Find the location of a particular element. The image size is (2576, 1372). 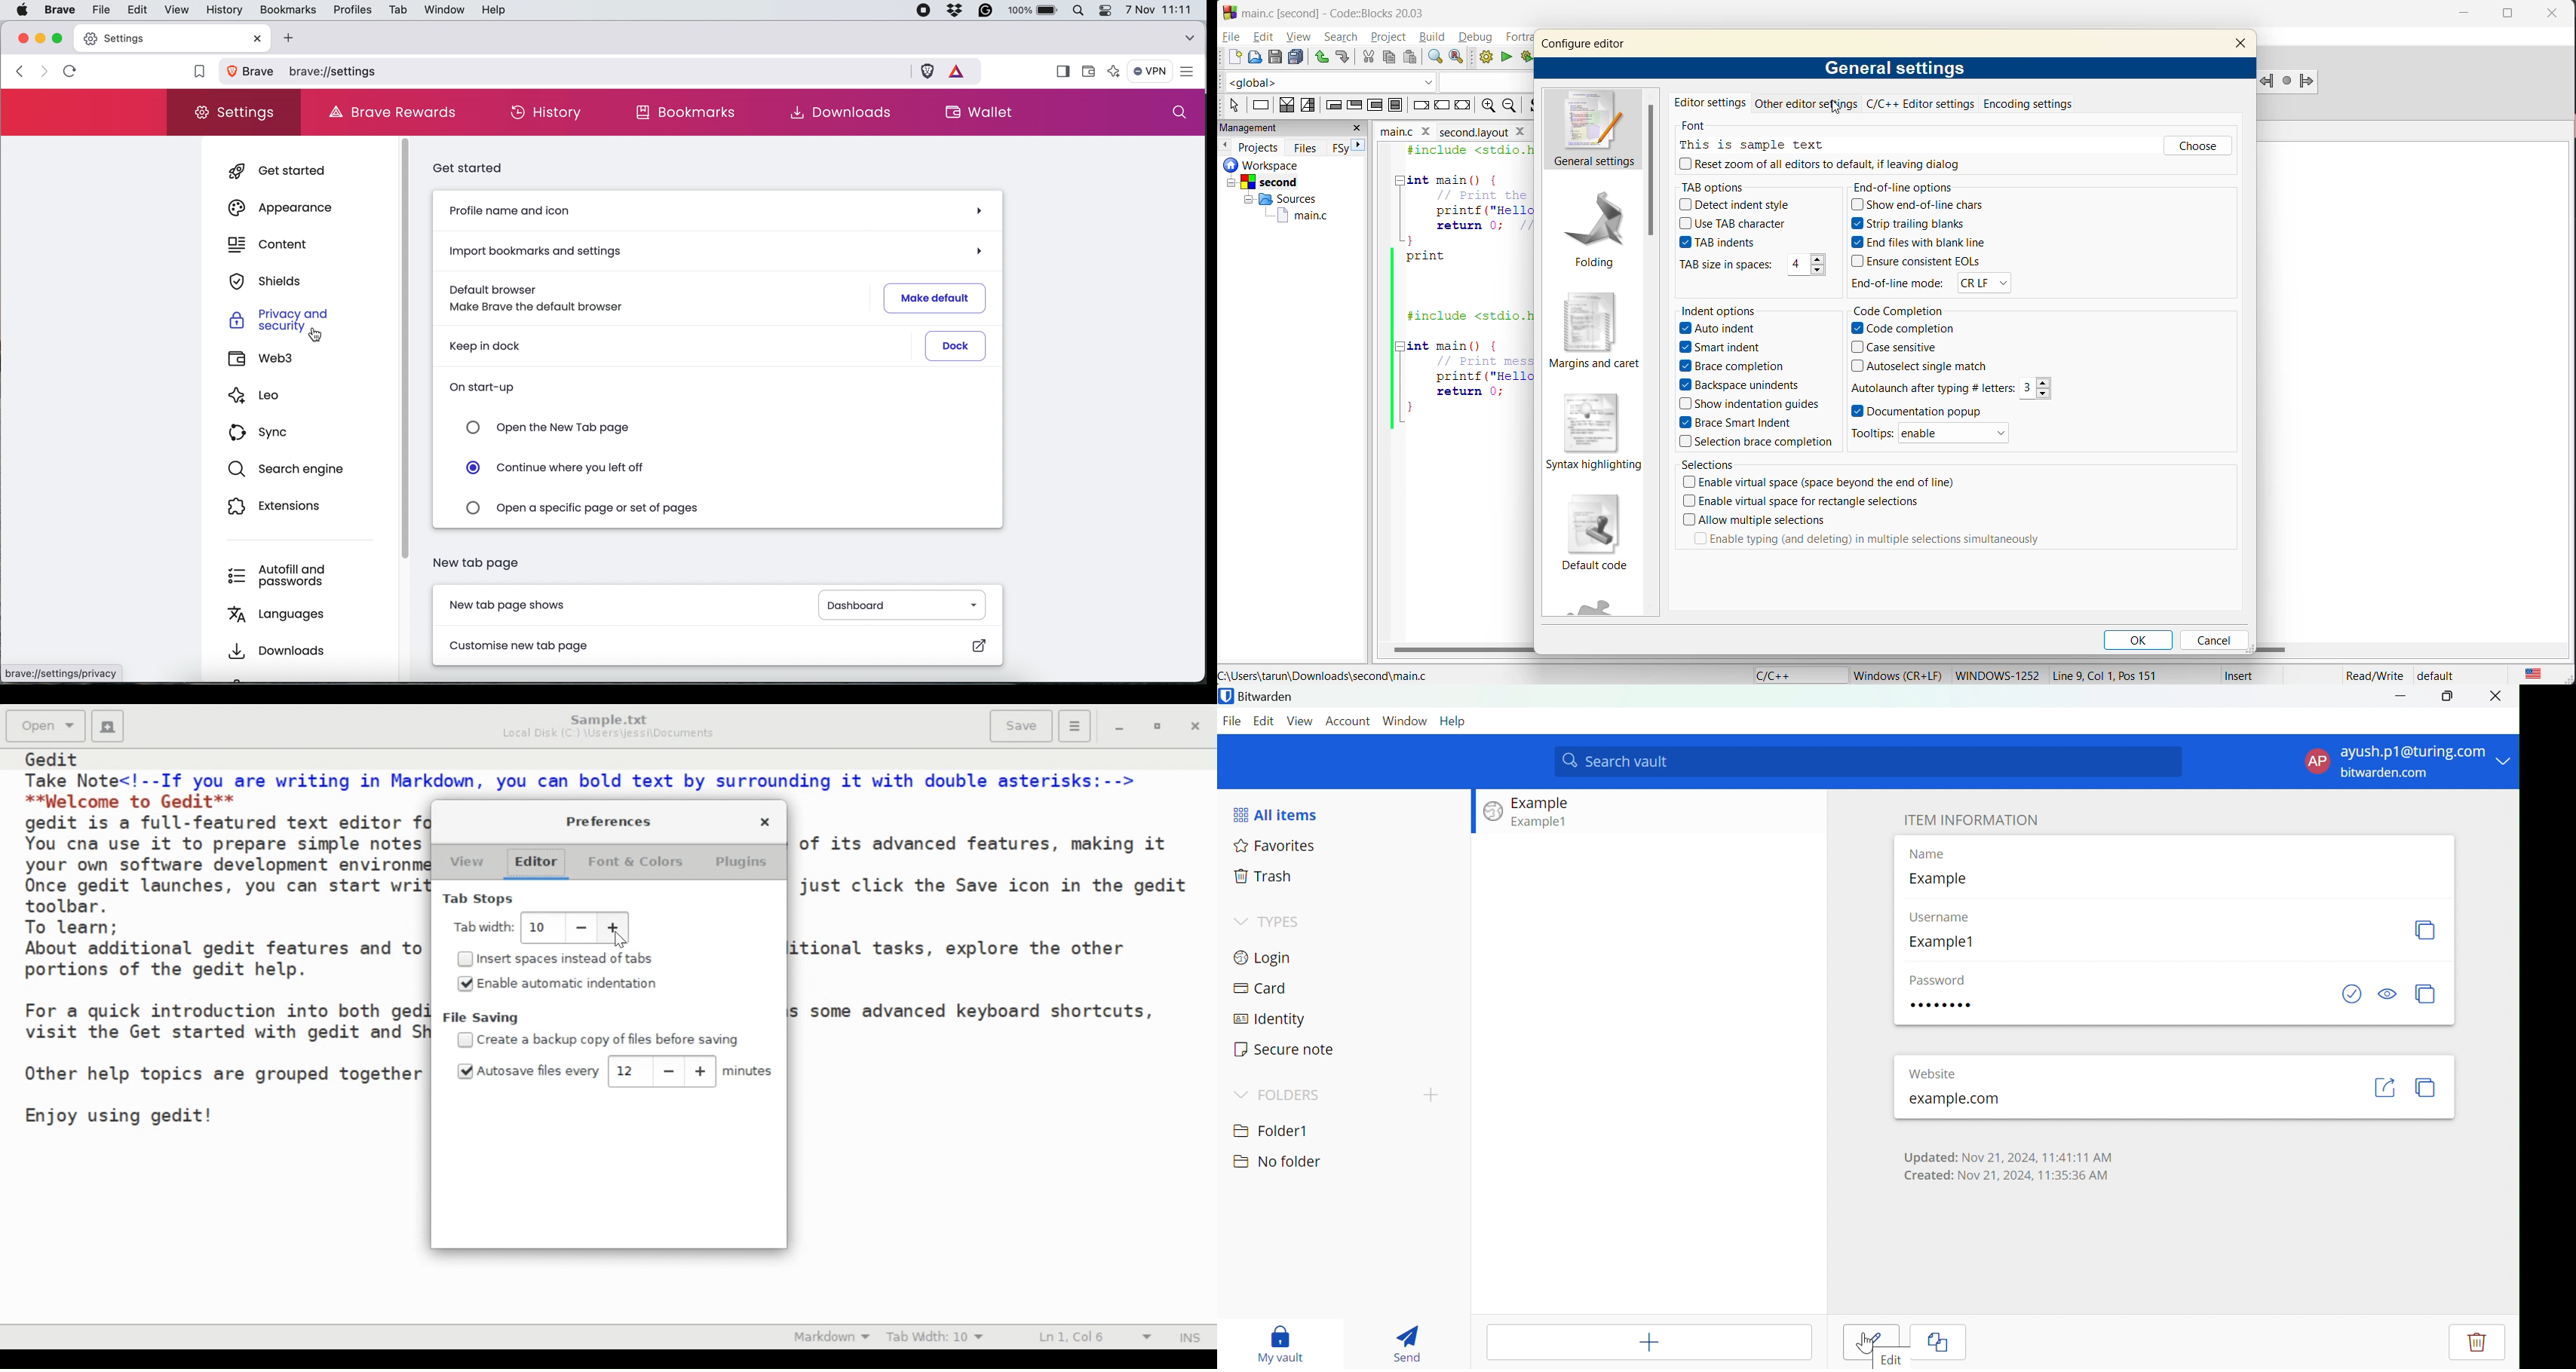

Send is located at coordinates (1407, 1344).